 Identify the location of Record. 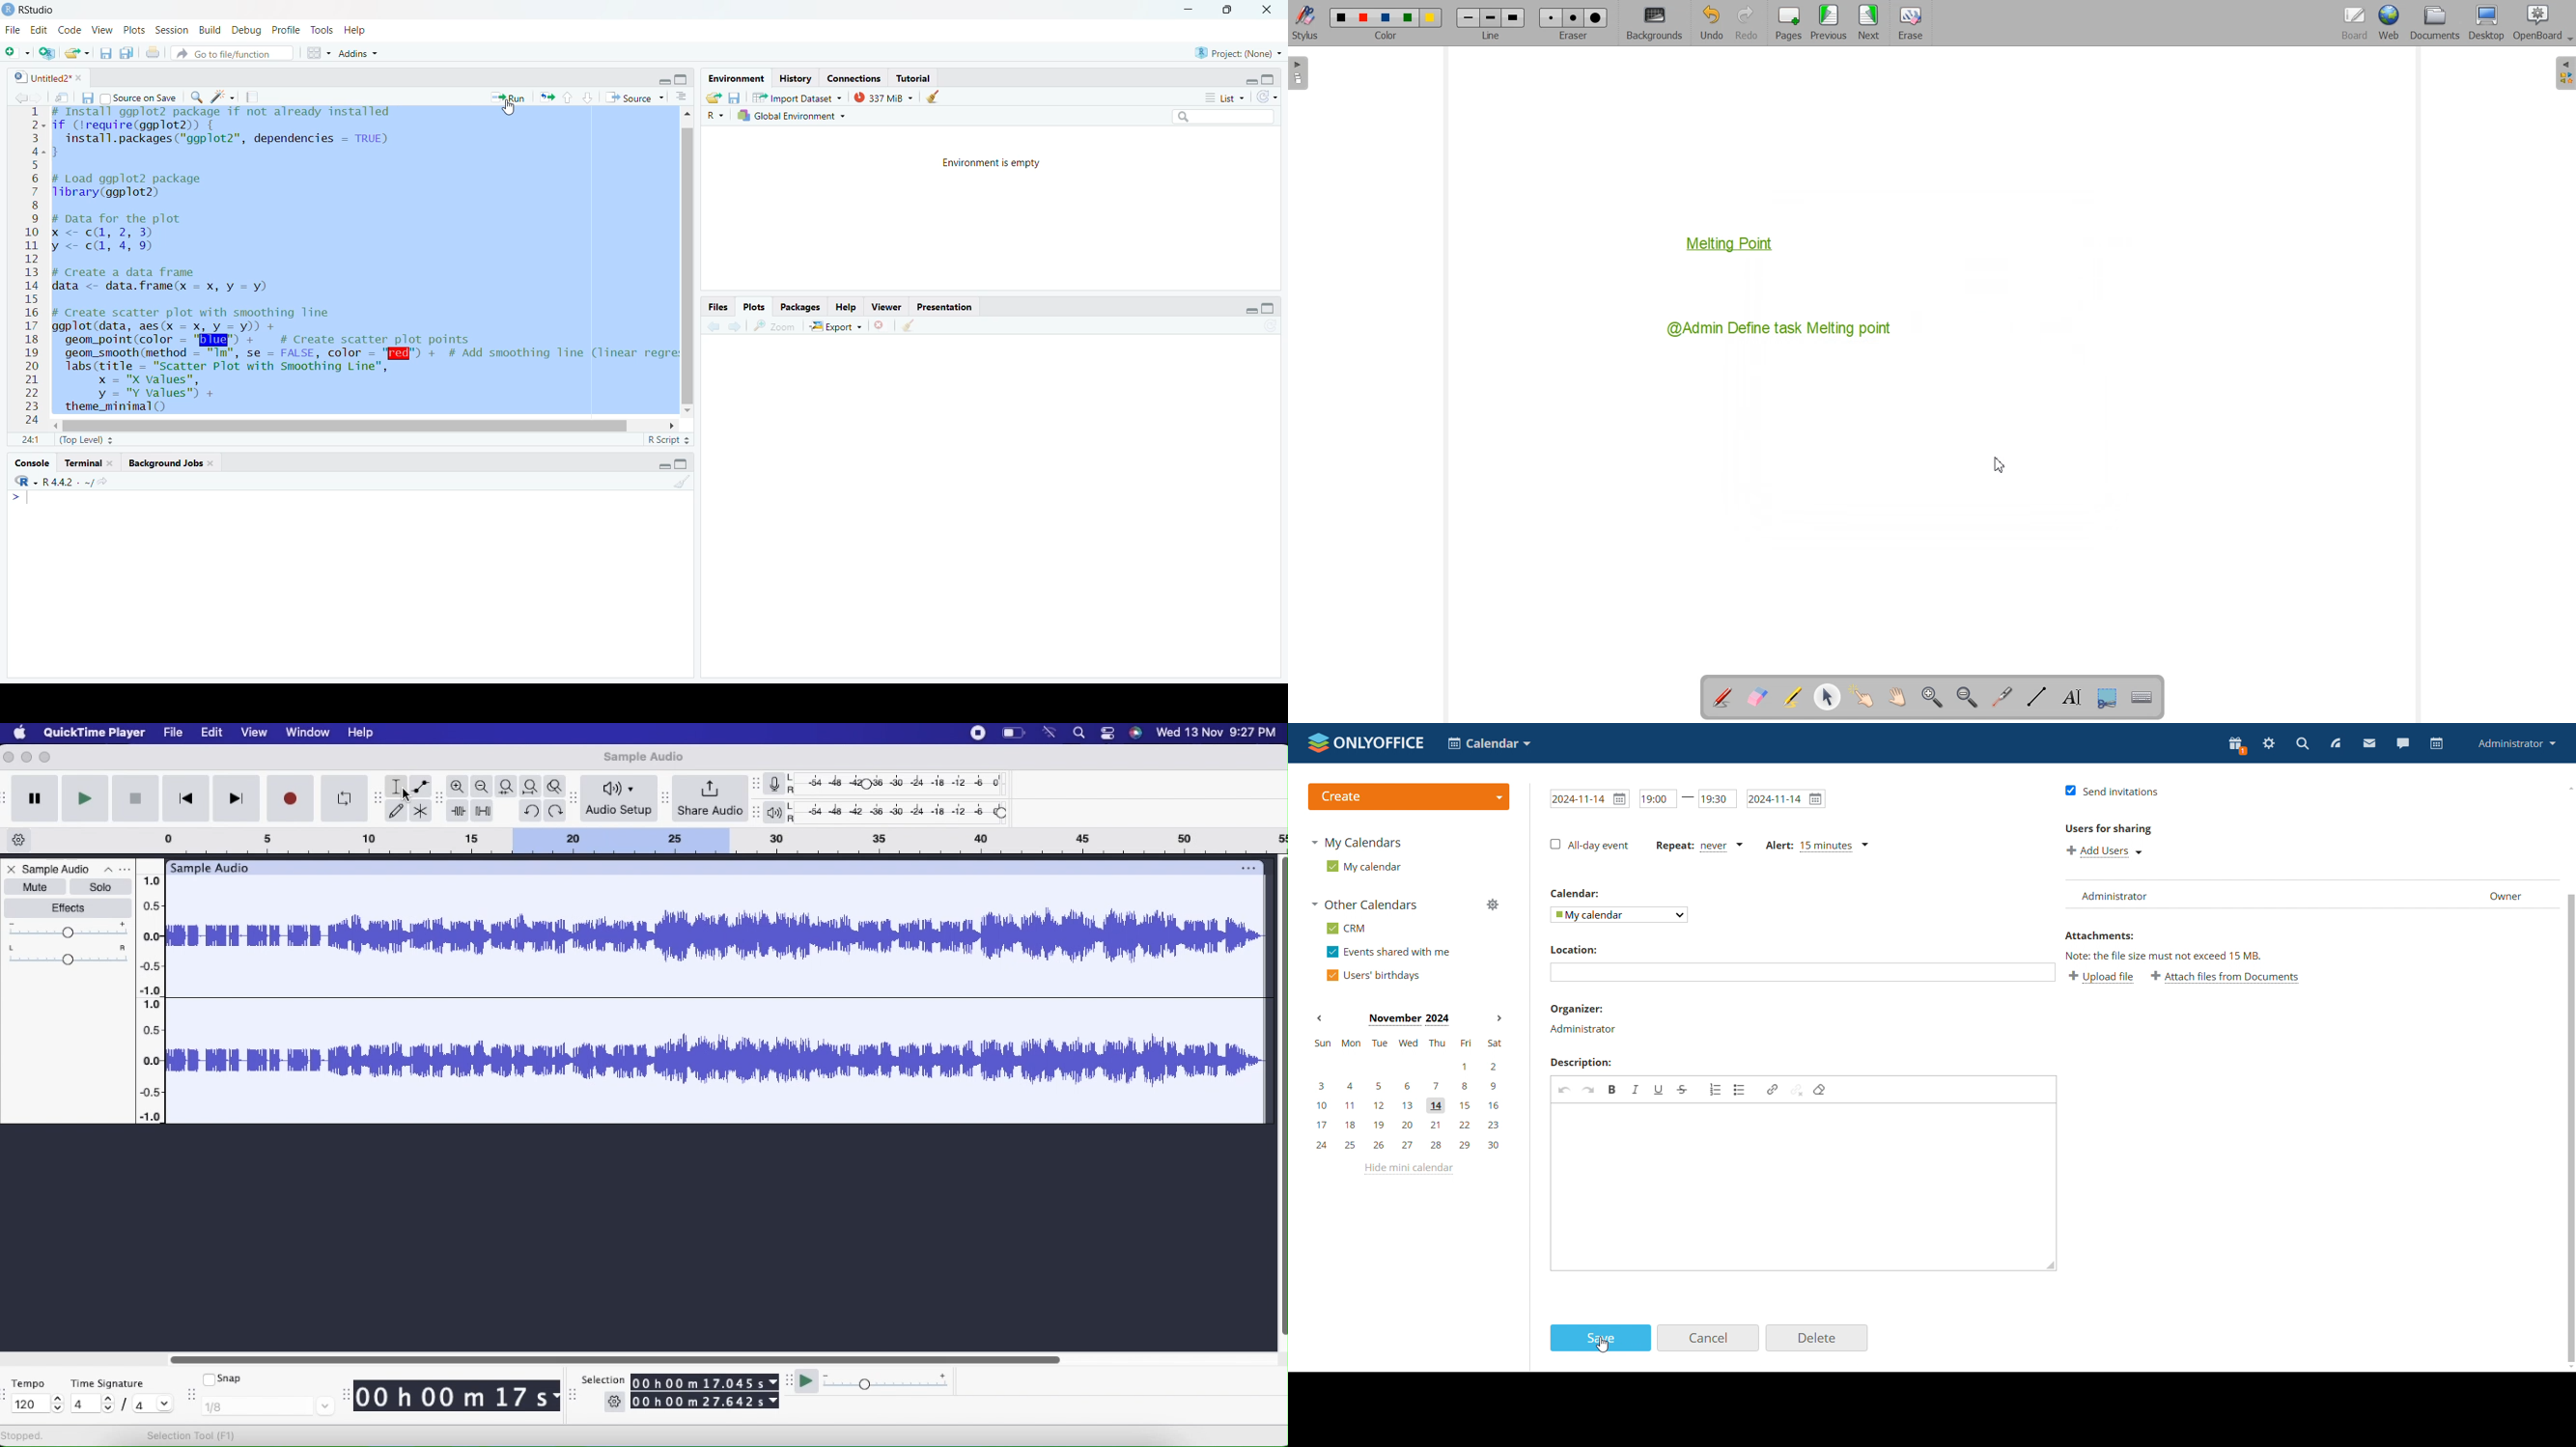
(292, 798).